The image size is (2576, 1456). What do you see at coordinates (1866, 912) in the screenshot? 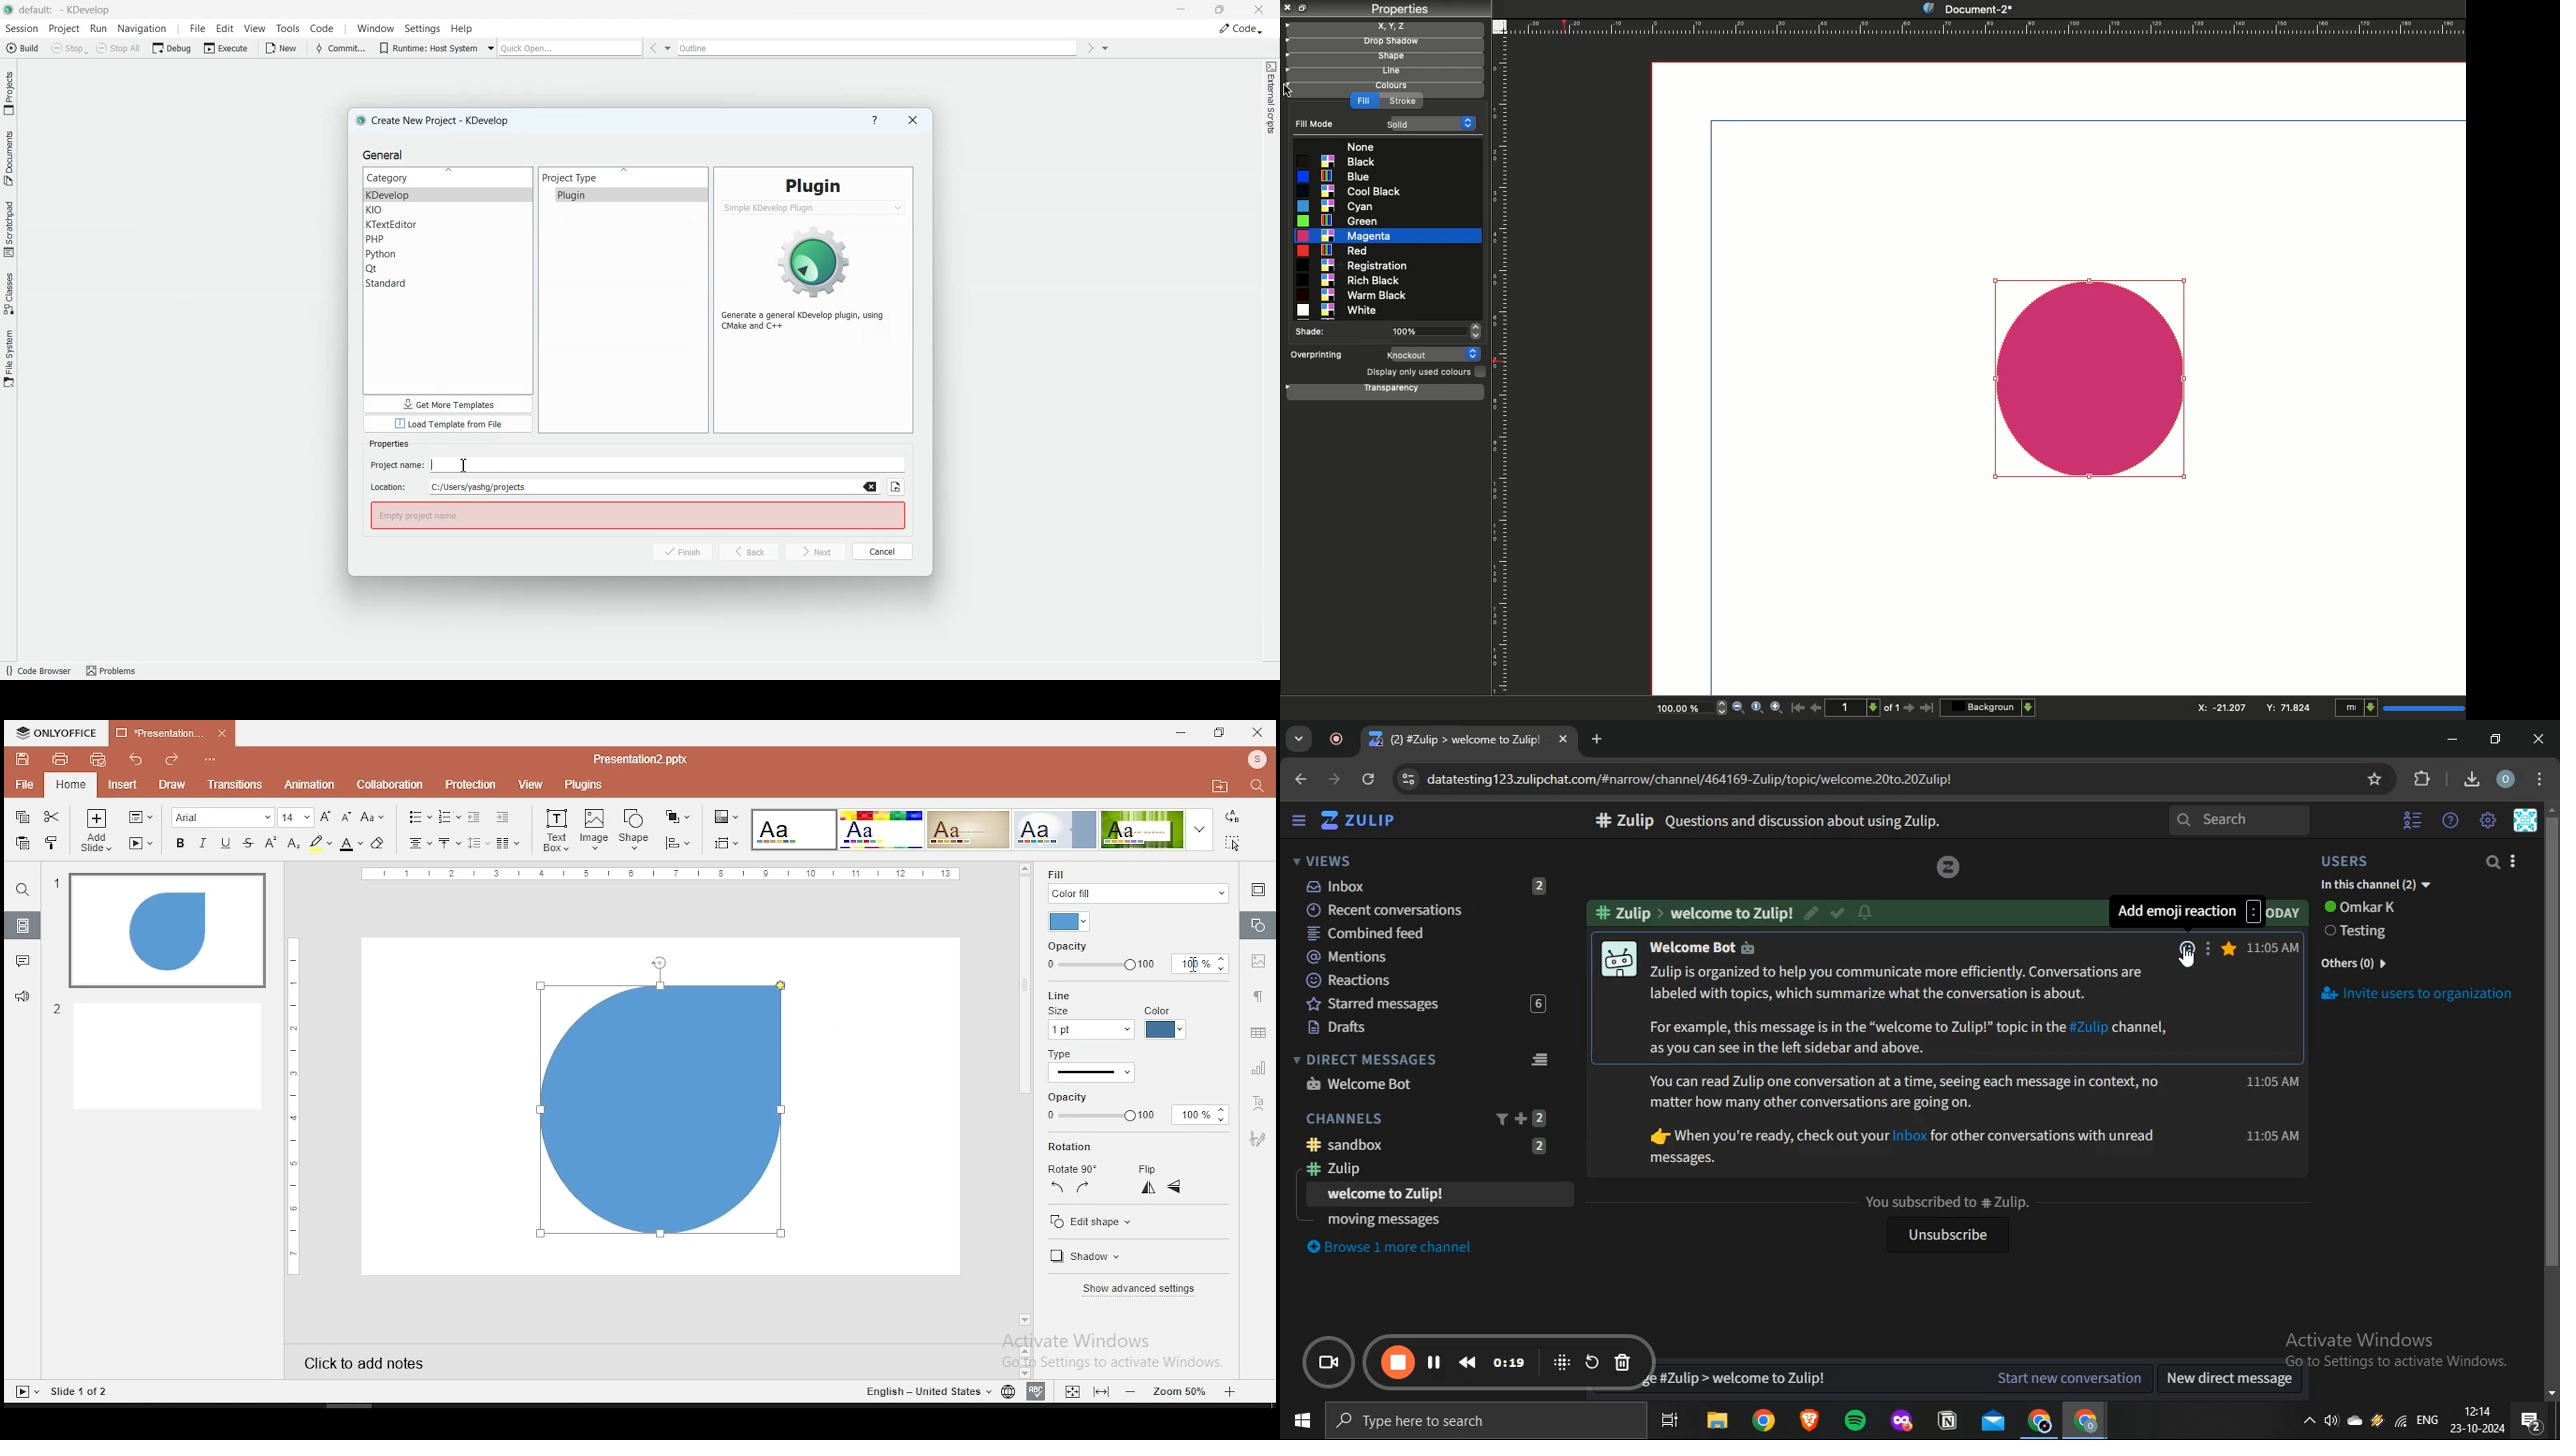
I see `notification` at bounding box center [1866, 912].